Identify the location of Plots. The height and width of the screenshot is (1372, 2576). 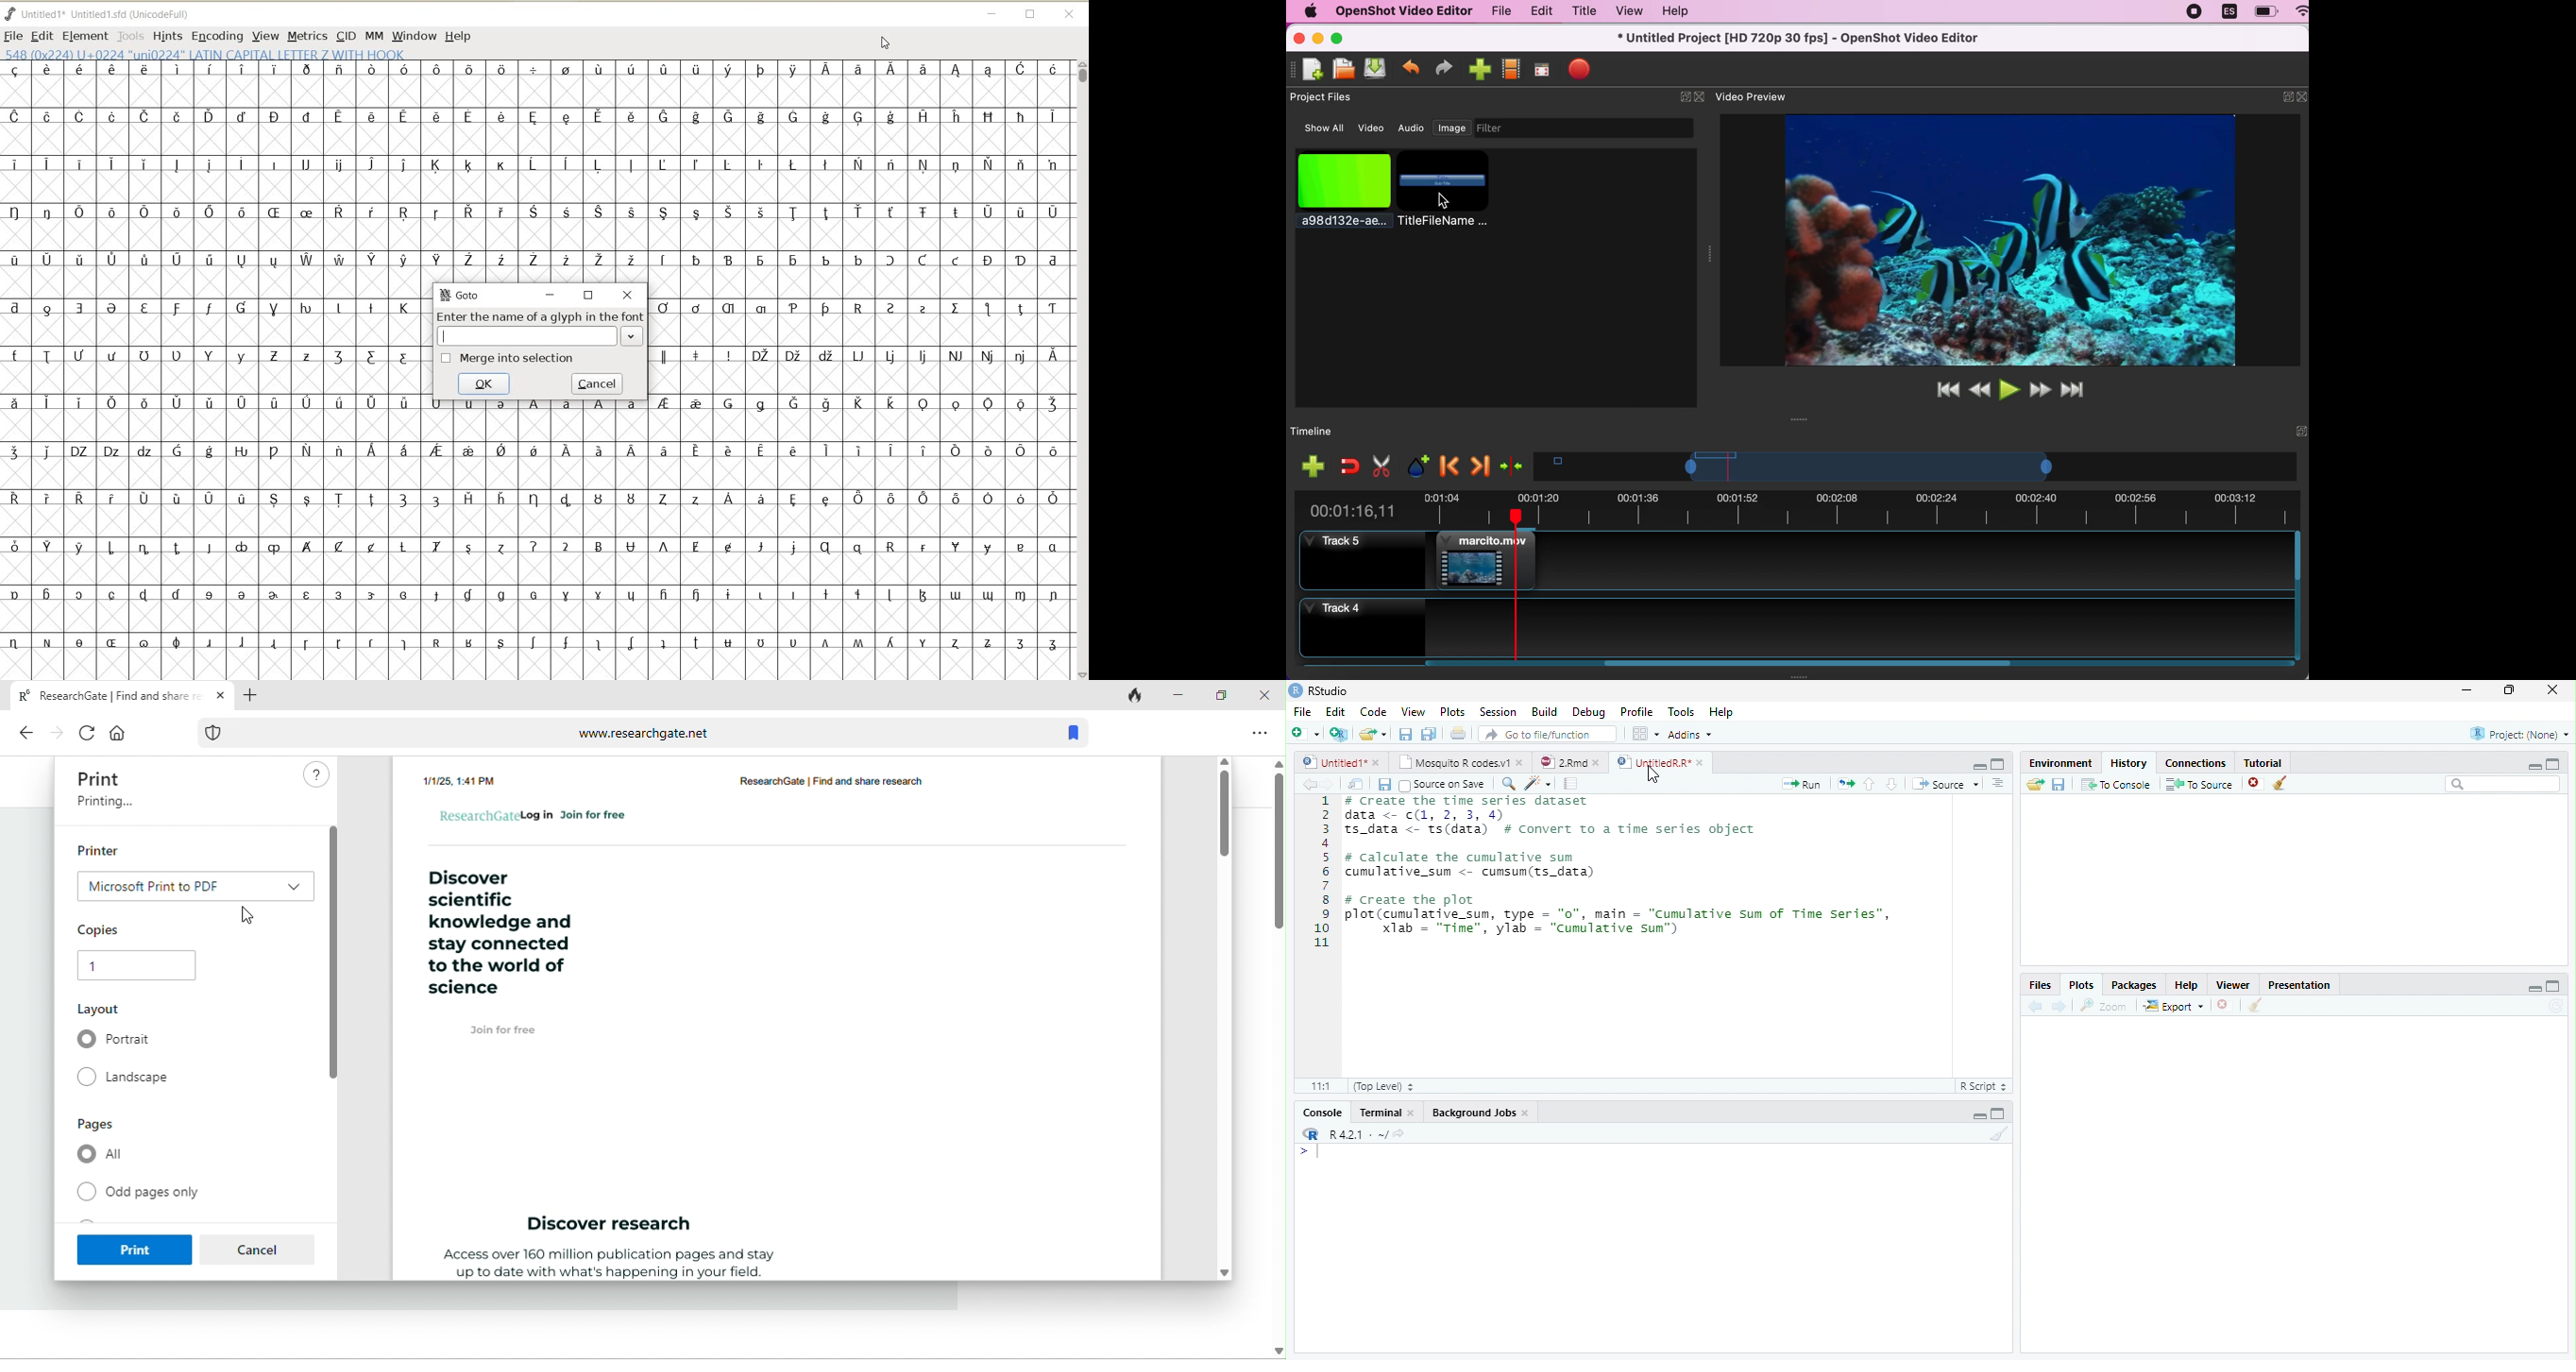
(2082, 984).